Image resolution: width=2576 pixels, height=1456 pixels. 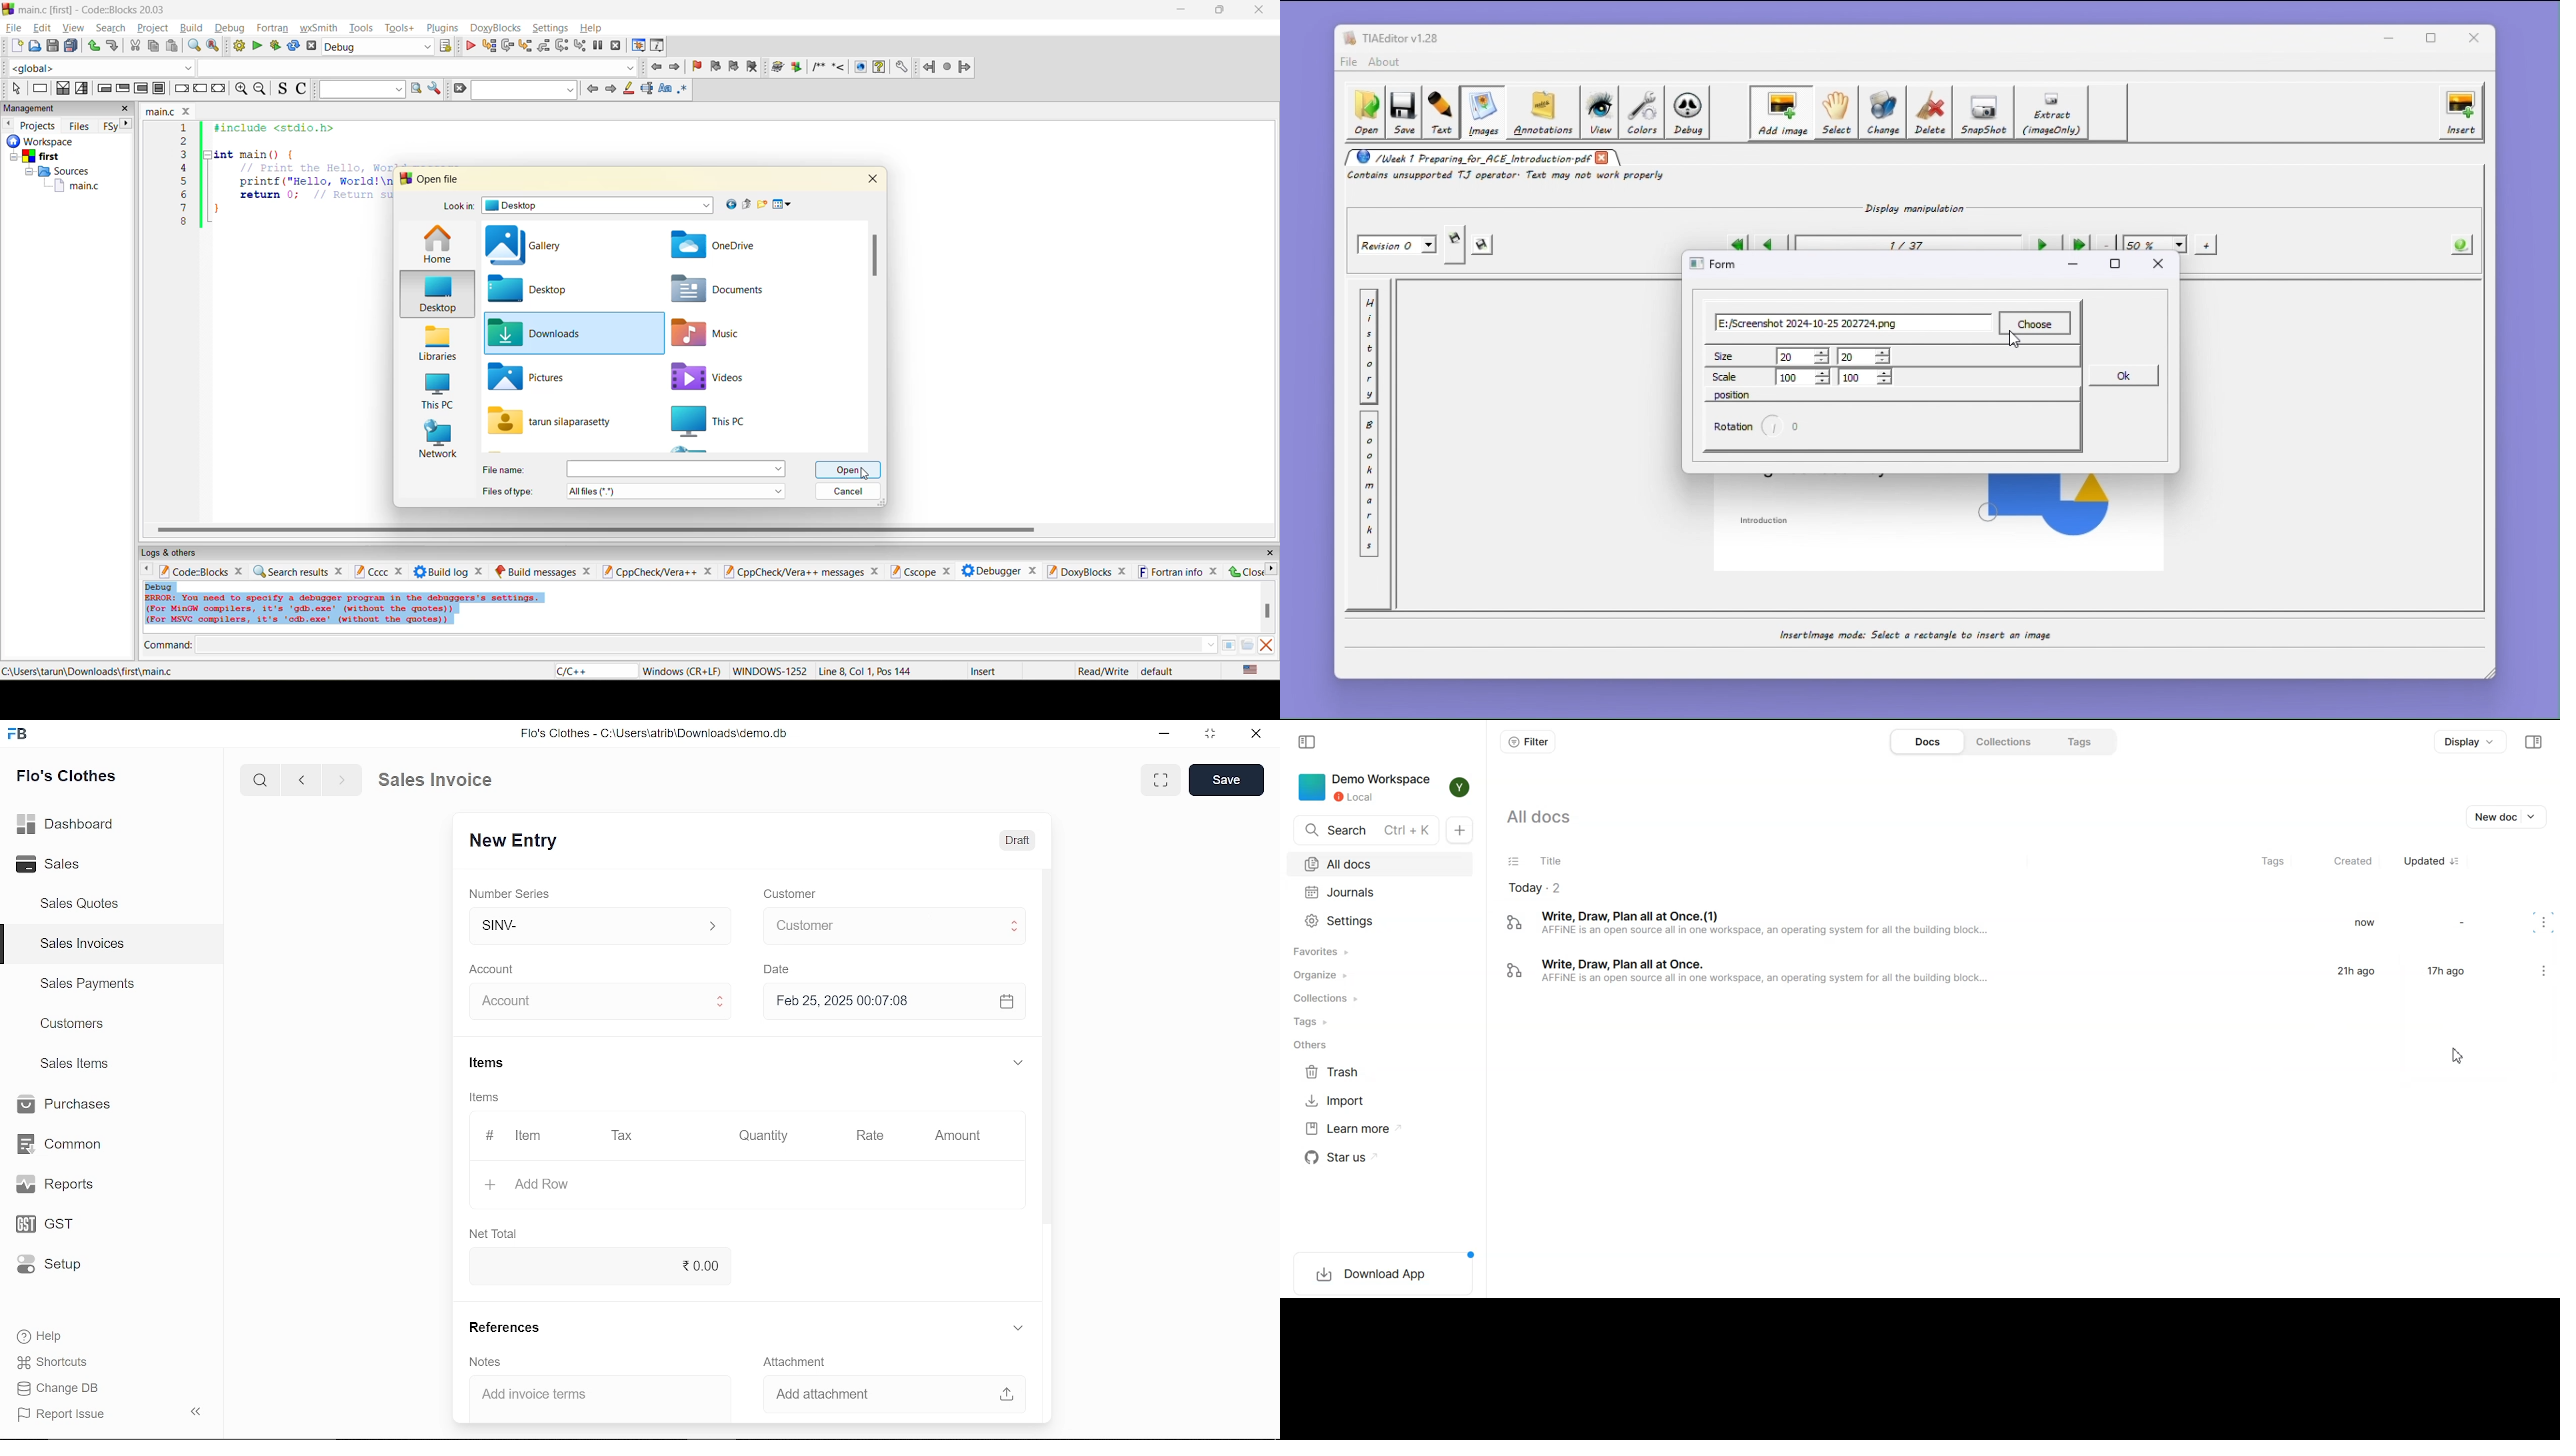 I want to click on Shortcuts, so click(x=54, y=1362).